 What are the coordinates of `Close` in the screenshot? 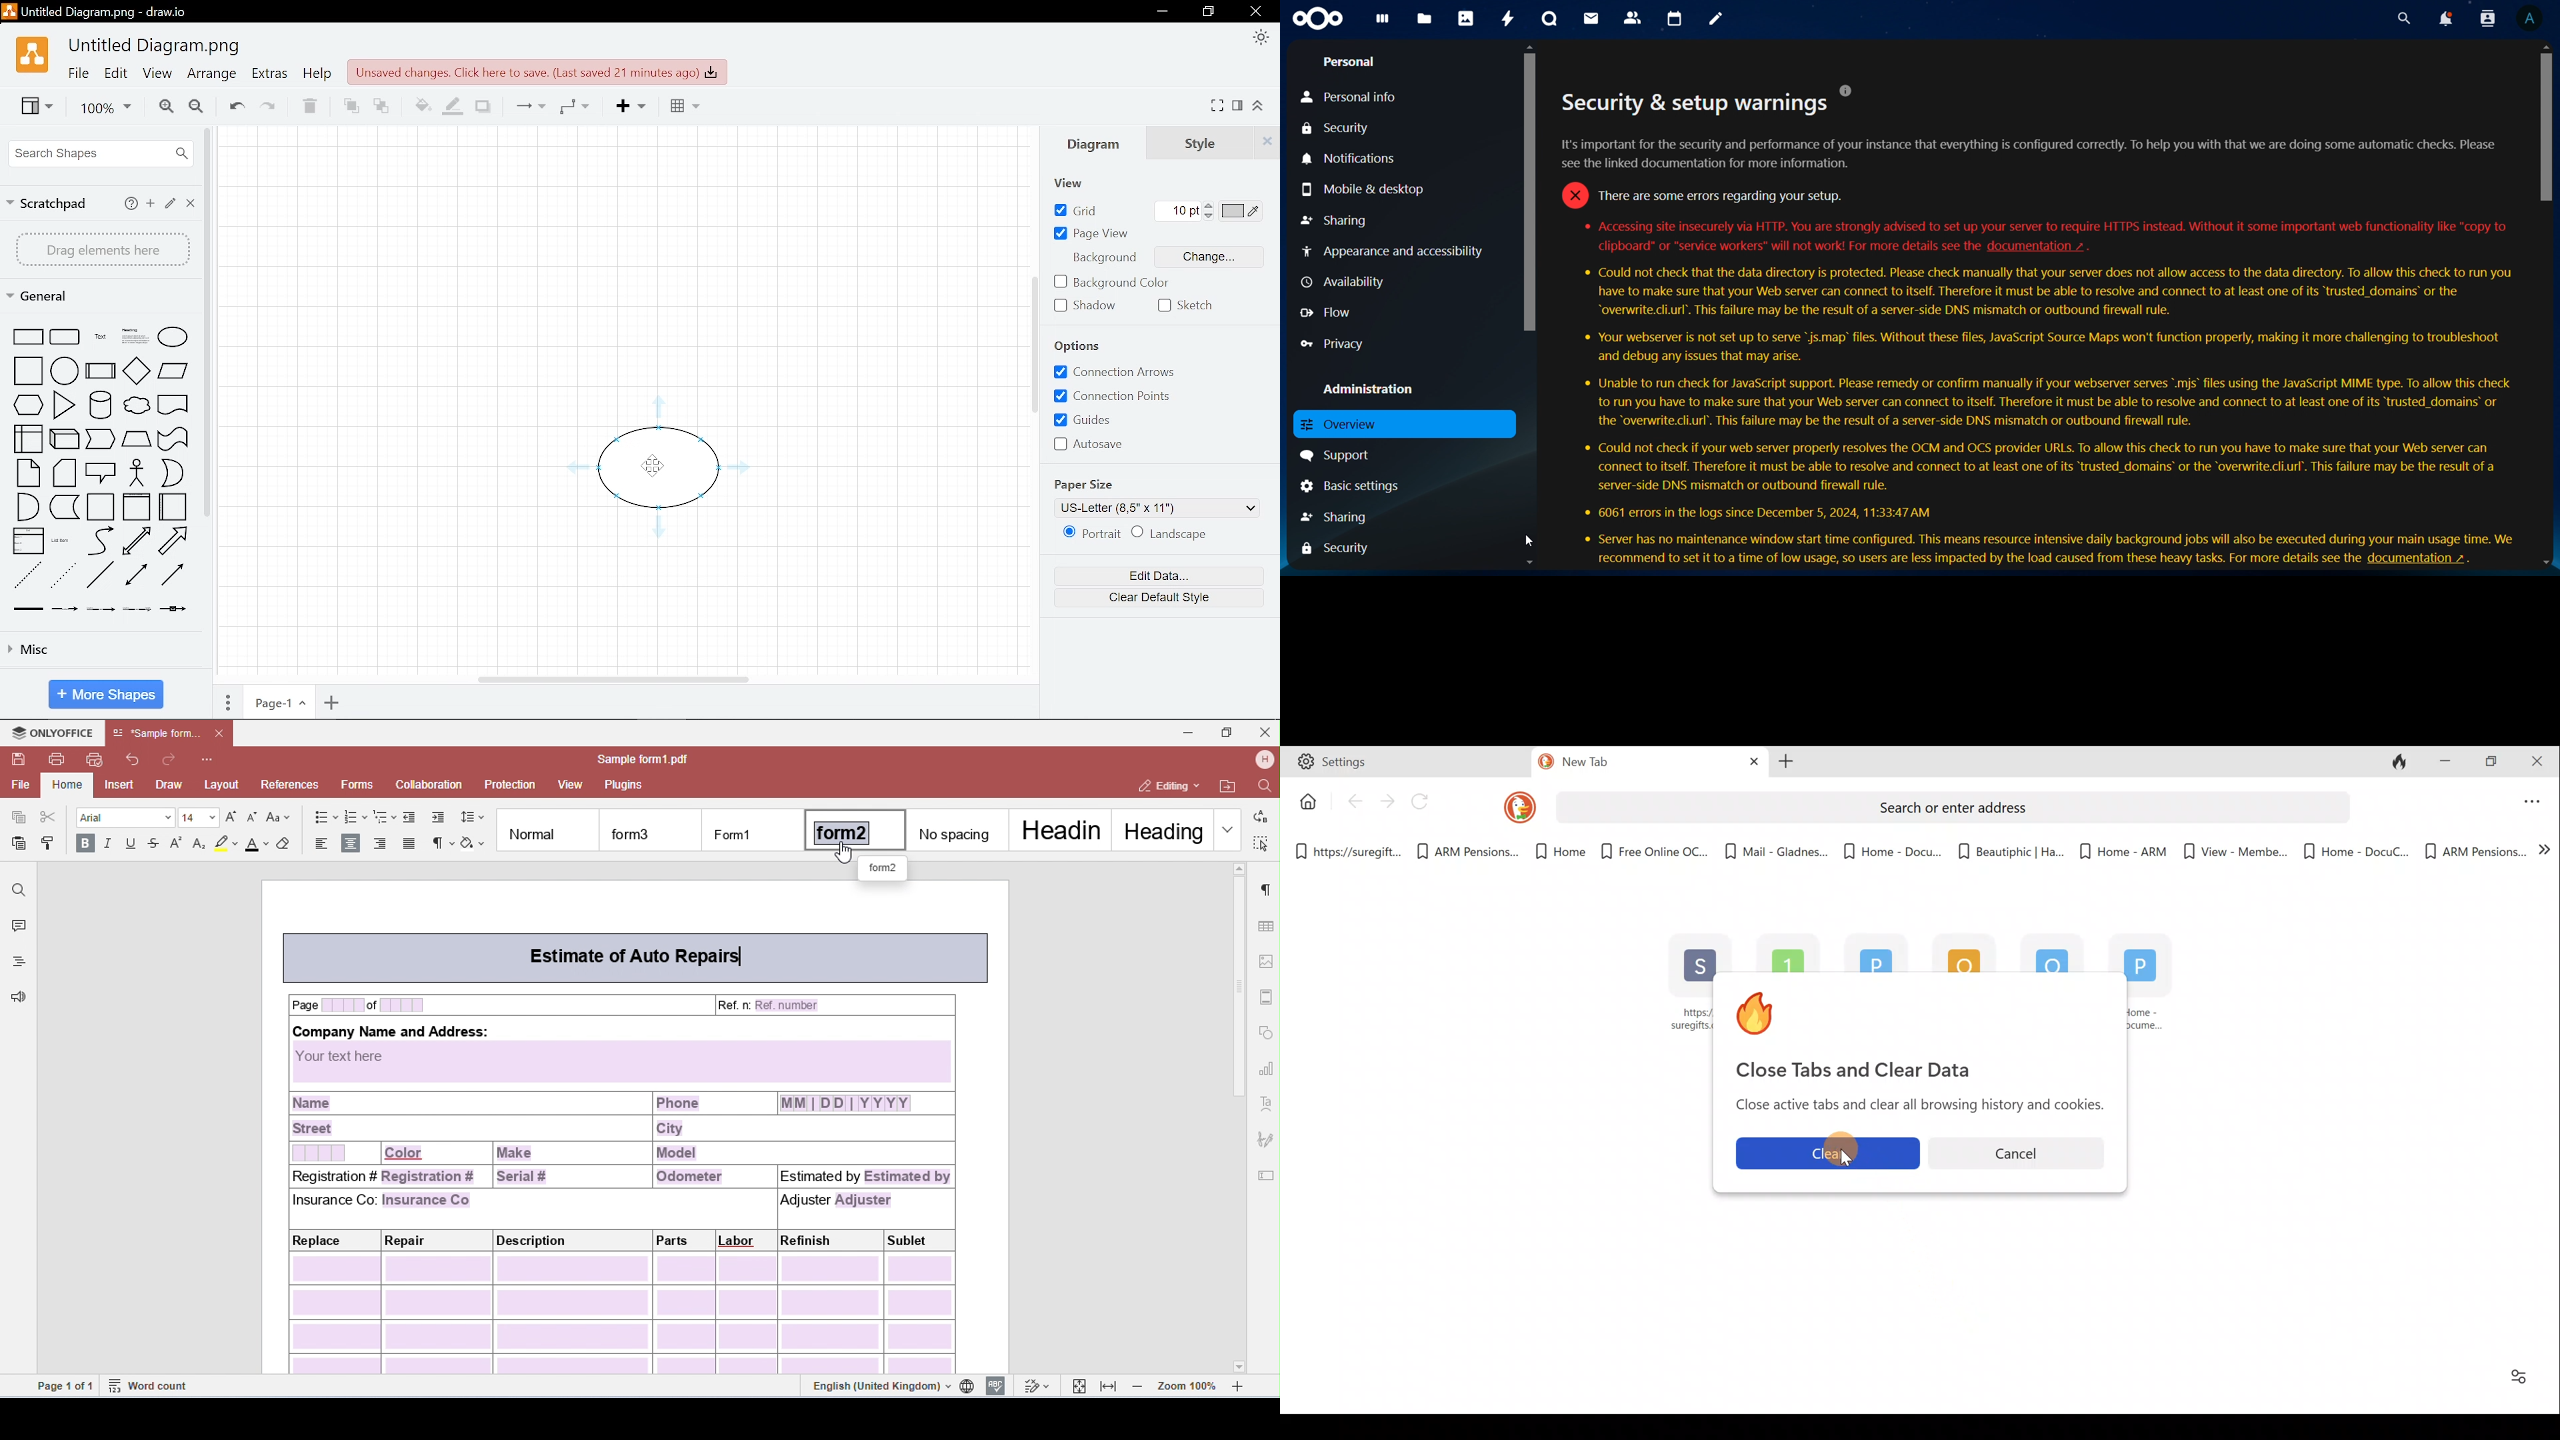 It's located at (1255, 12).